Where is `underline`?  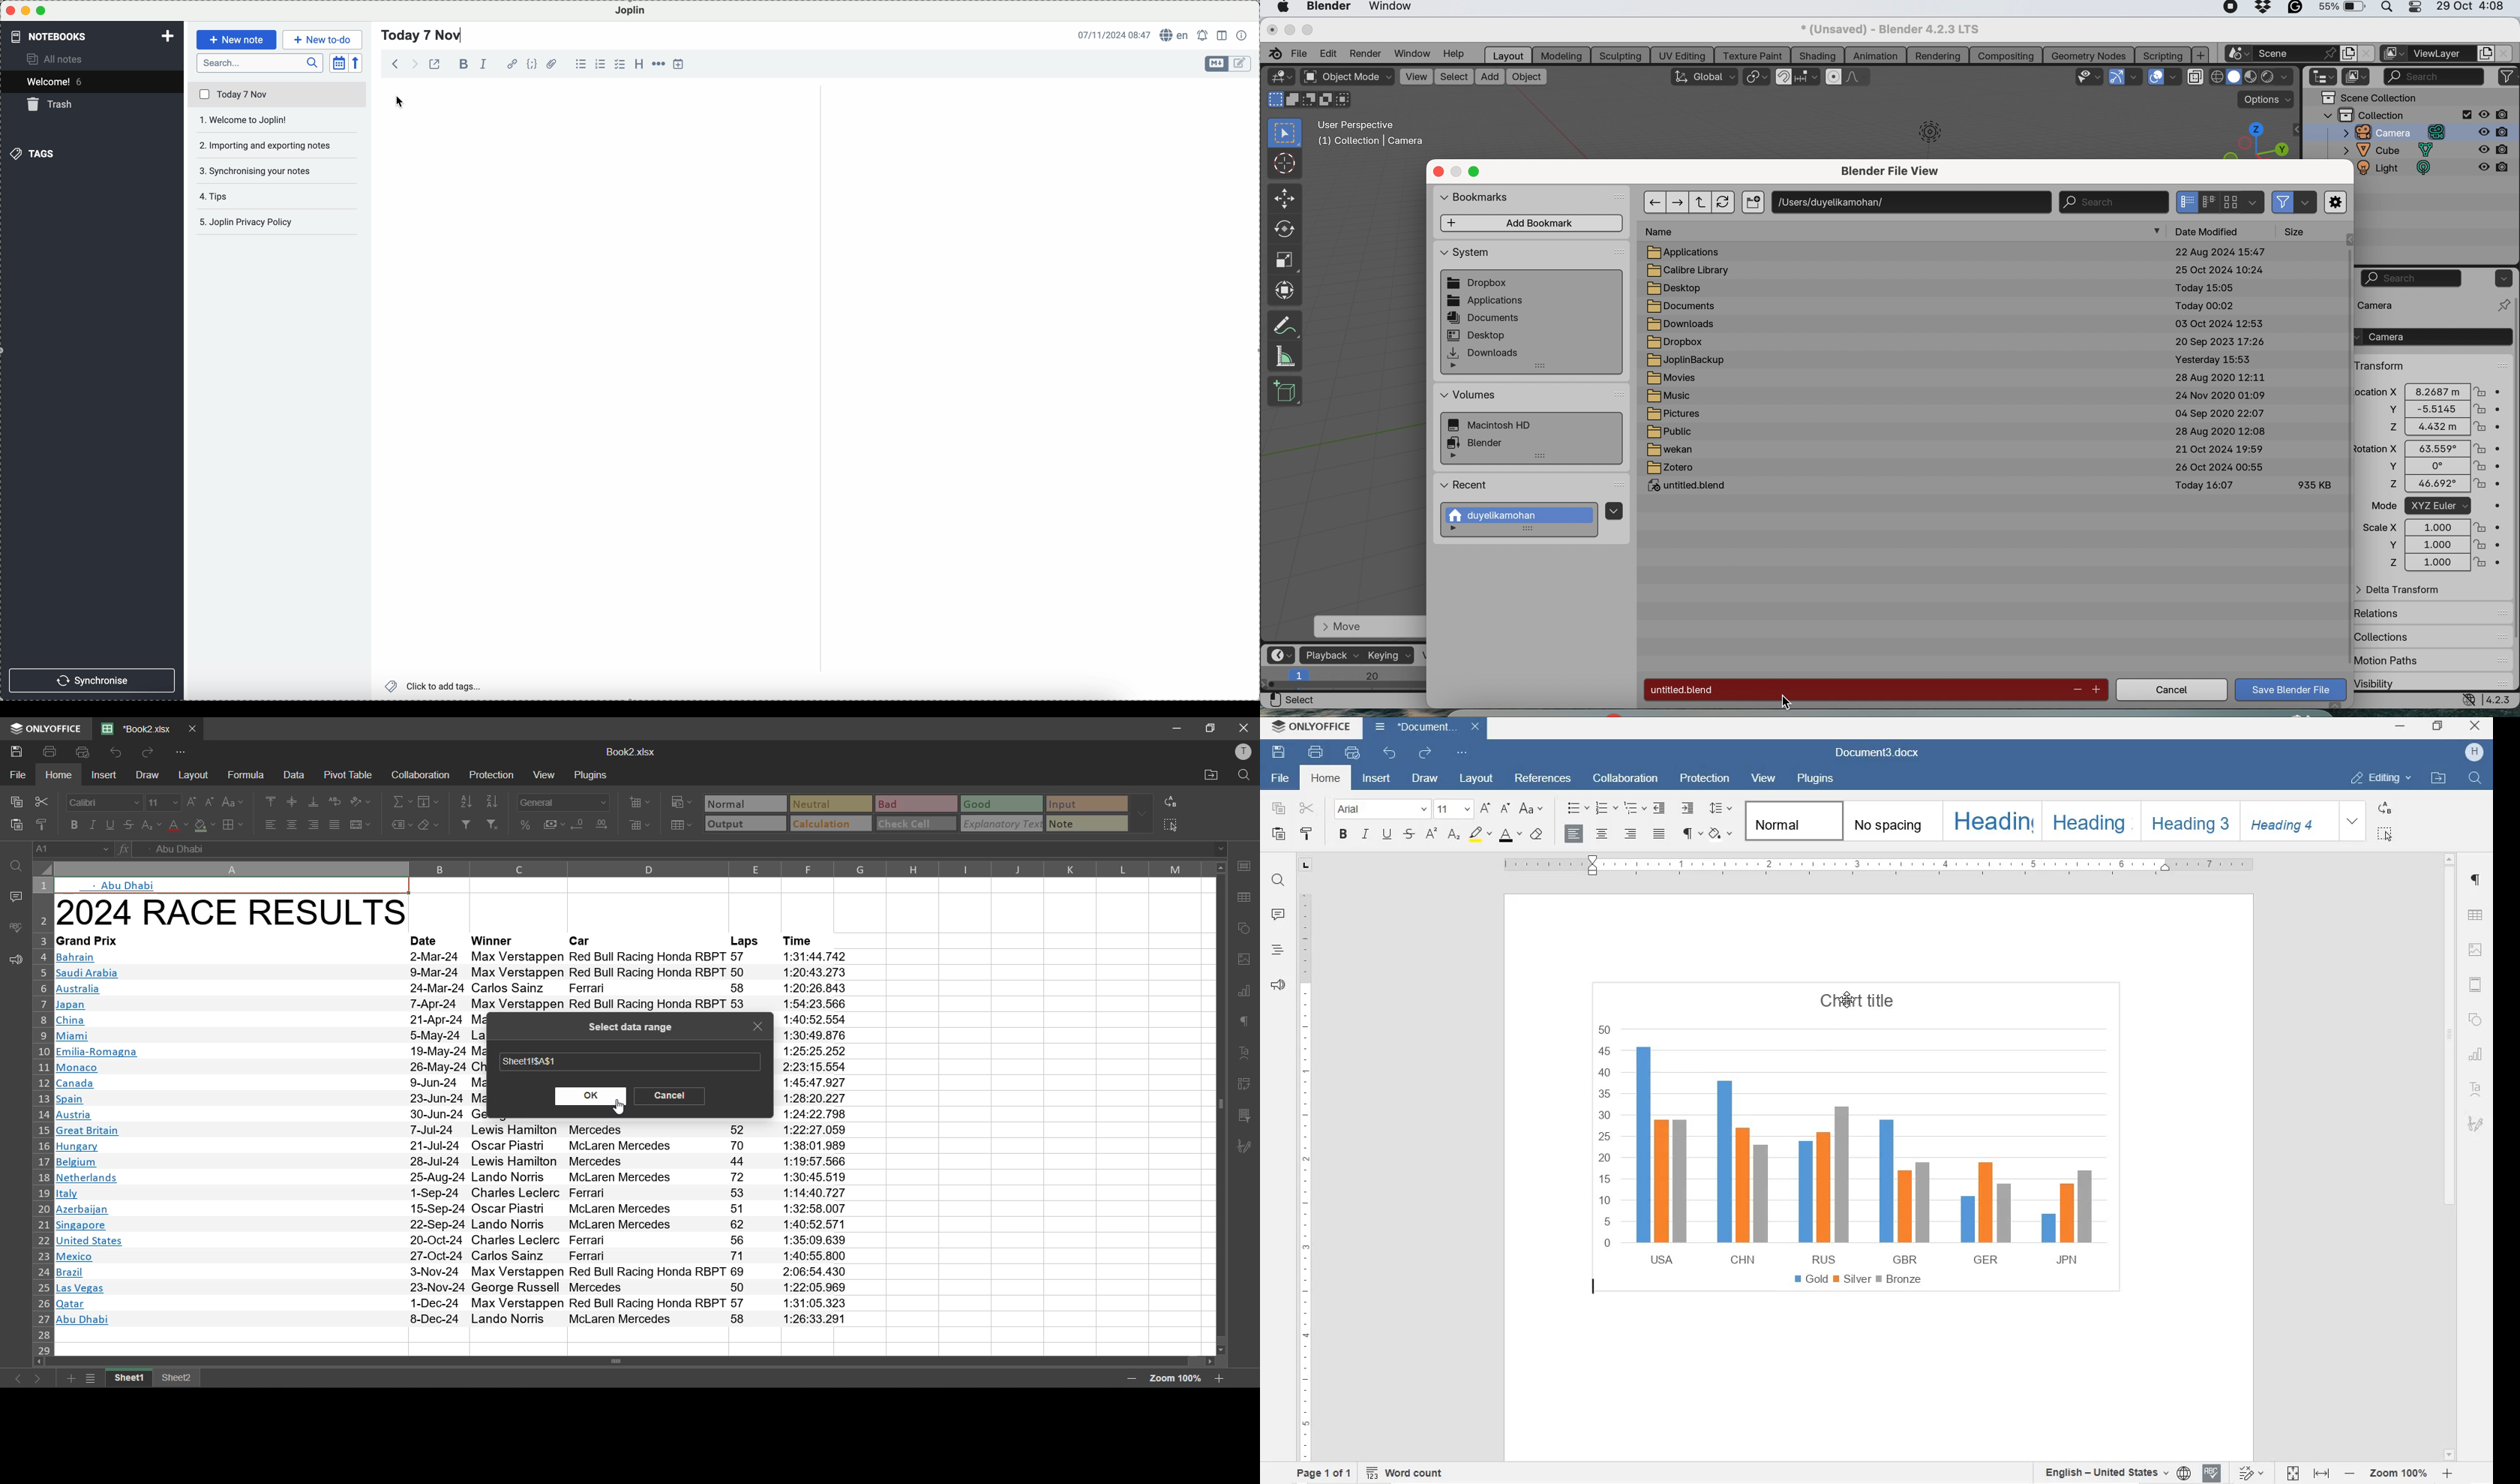
underline is located at coordinates (110, 826).